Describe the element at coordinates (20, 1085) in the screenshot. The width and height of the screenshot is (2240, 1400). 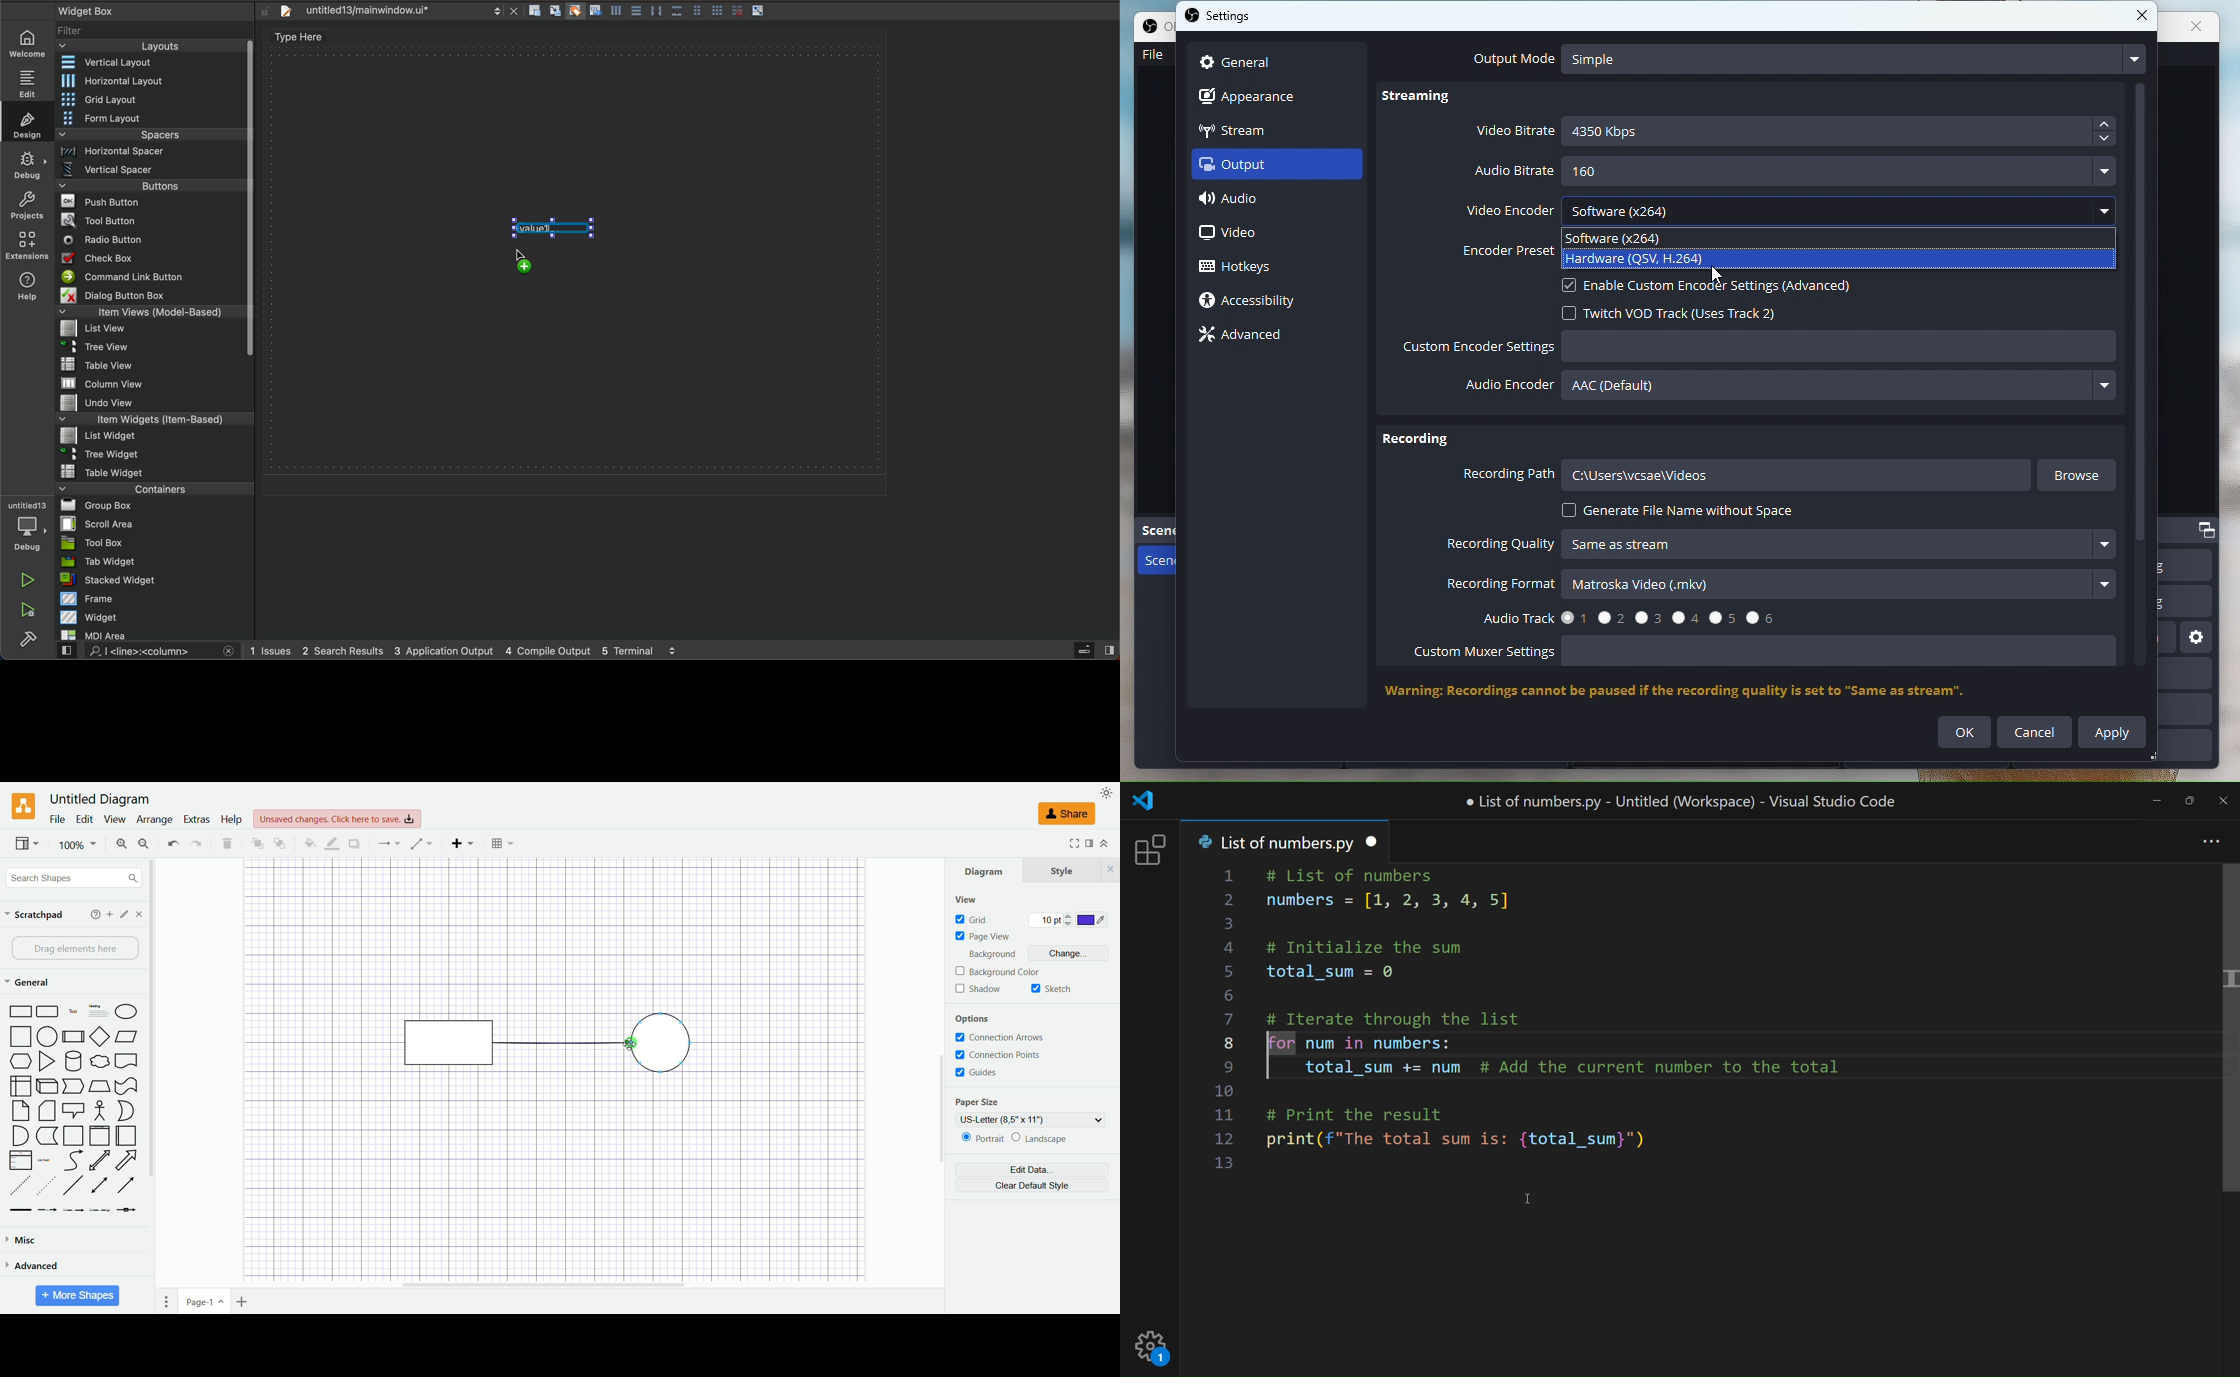
I see `Box` at that location.